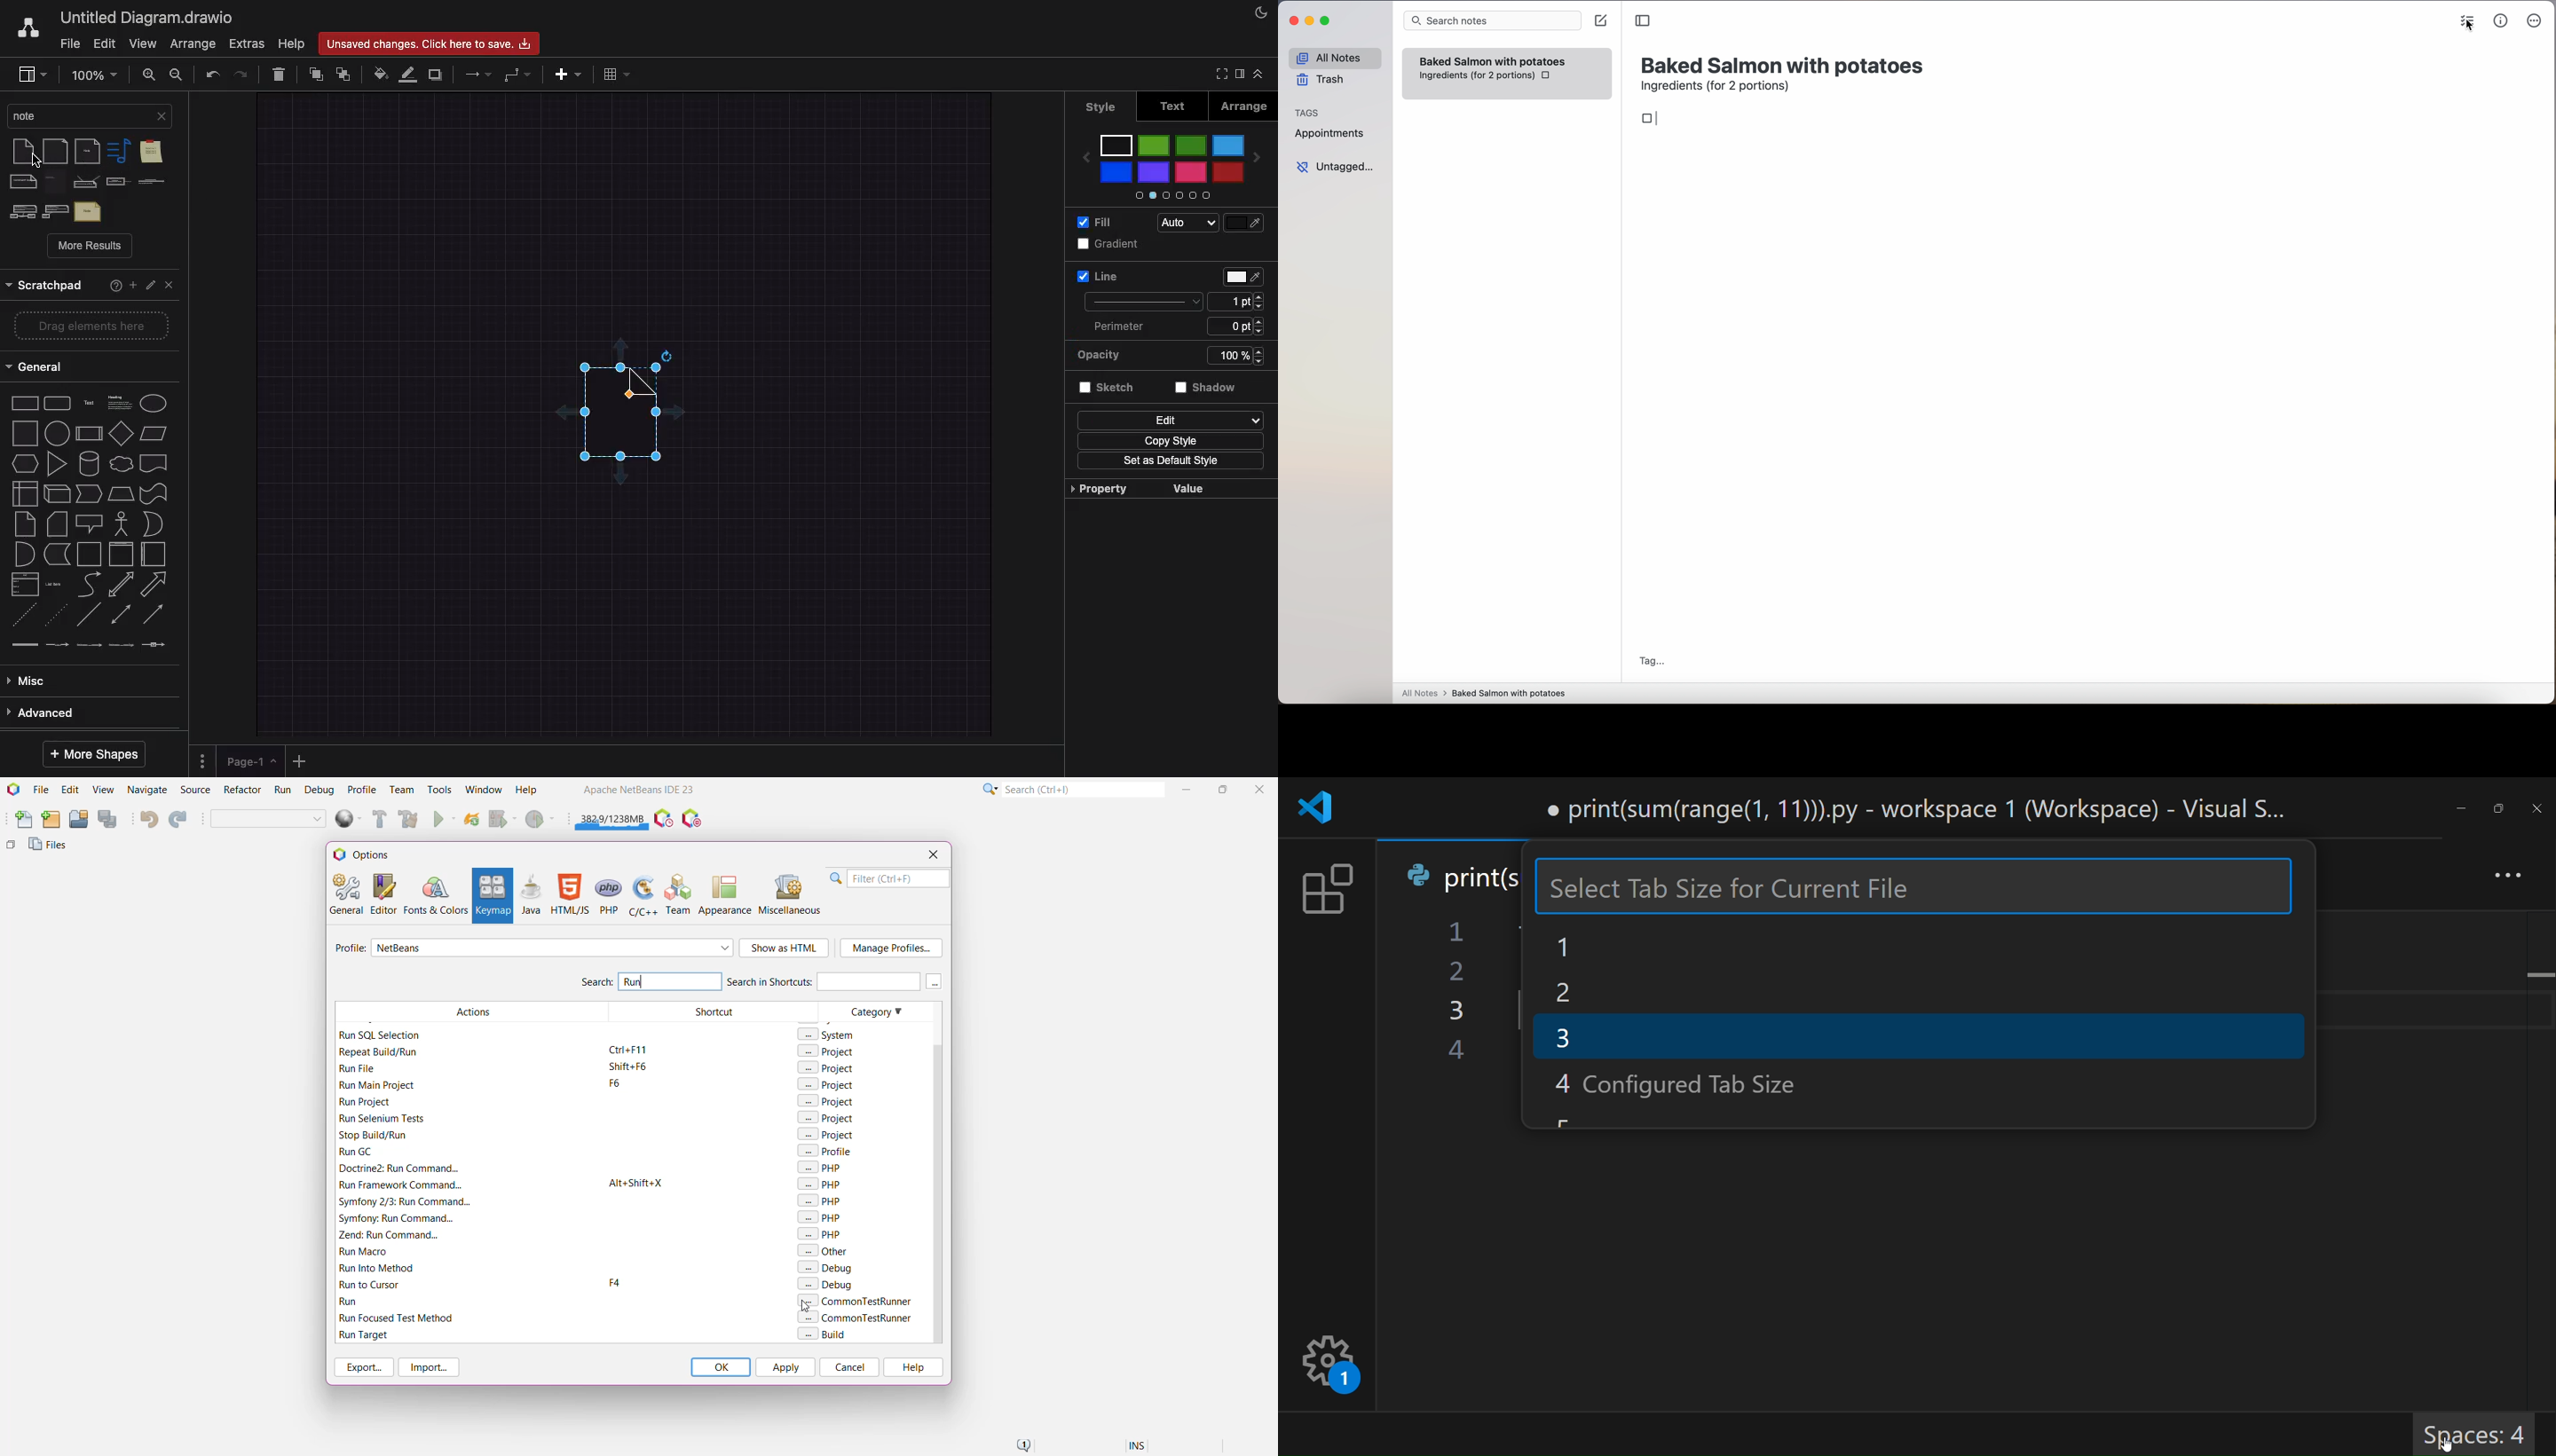 The width and height of the screenshot is (2576, 1456). I want to click on dashed, so click(23, 620).